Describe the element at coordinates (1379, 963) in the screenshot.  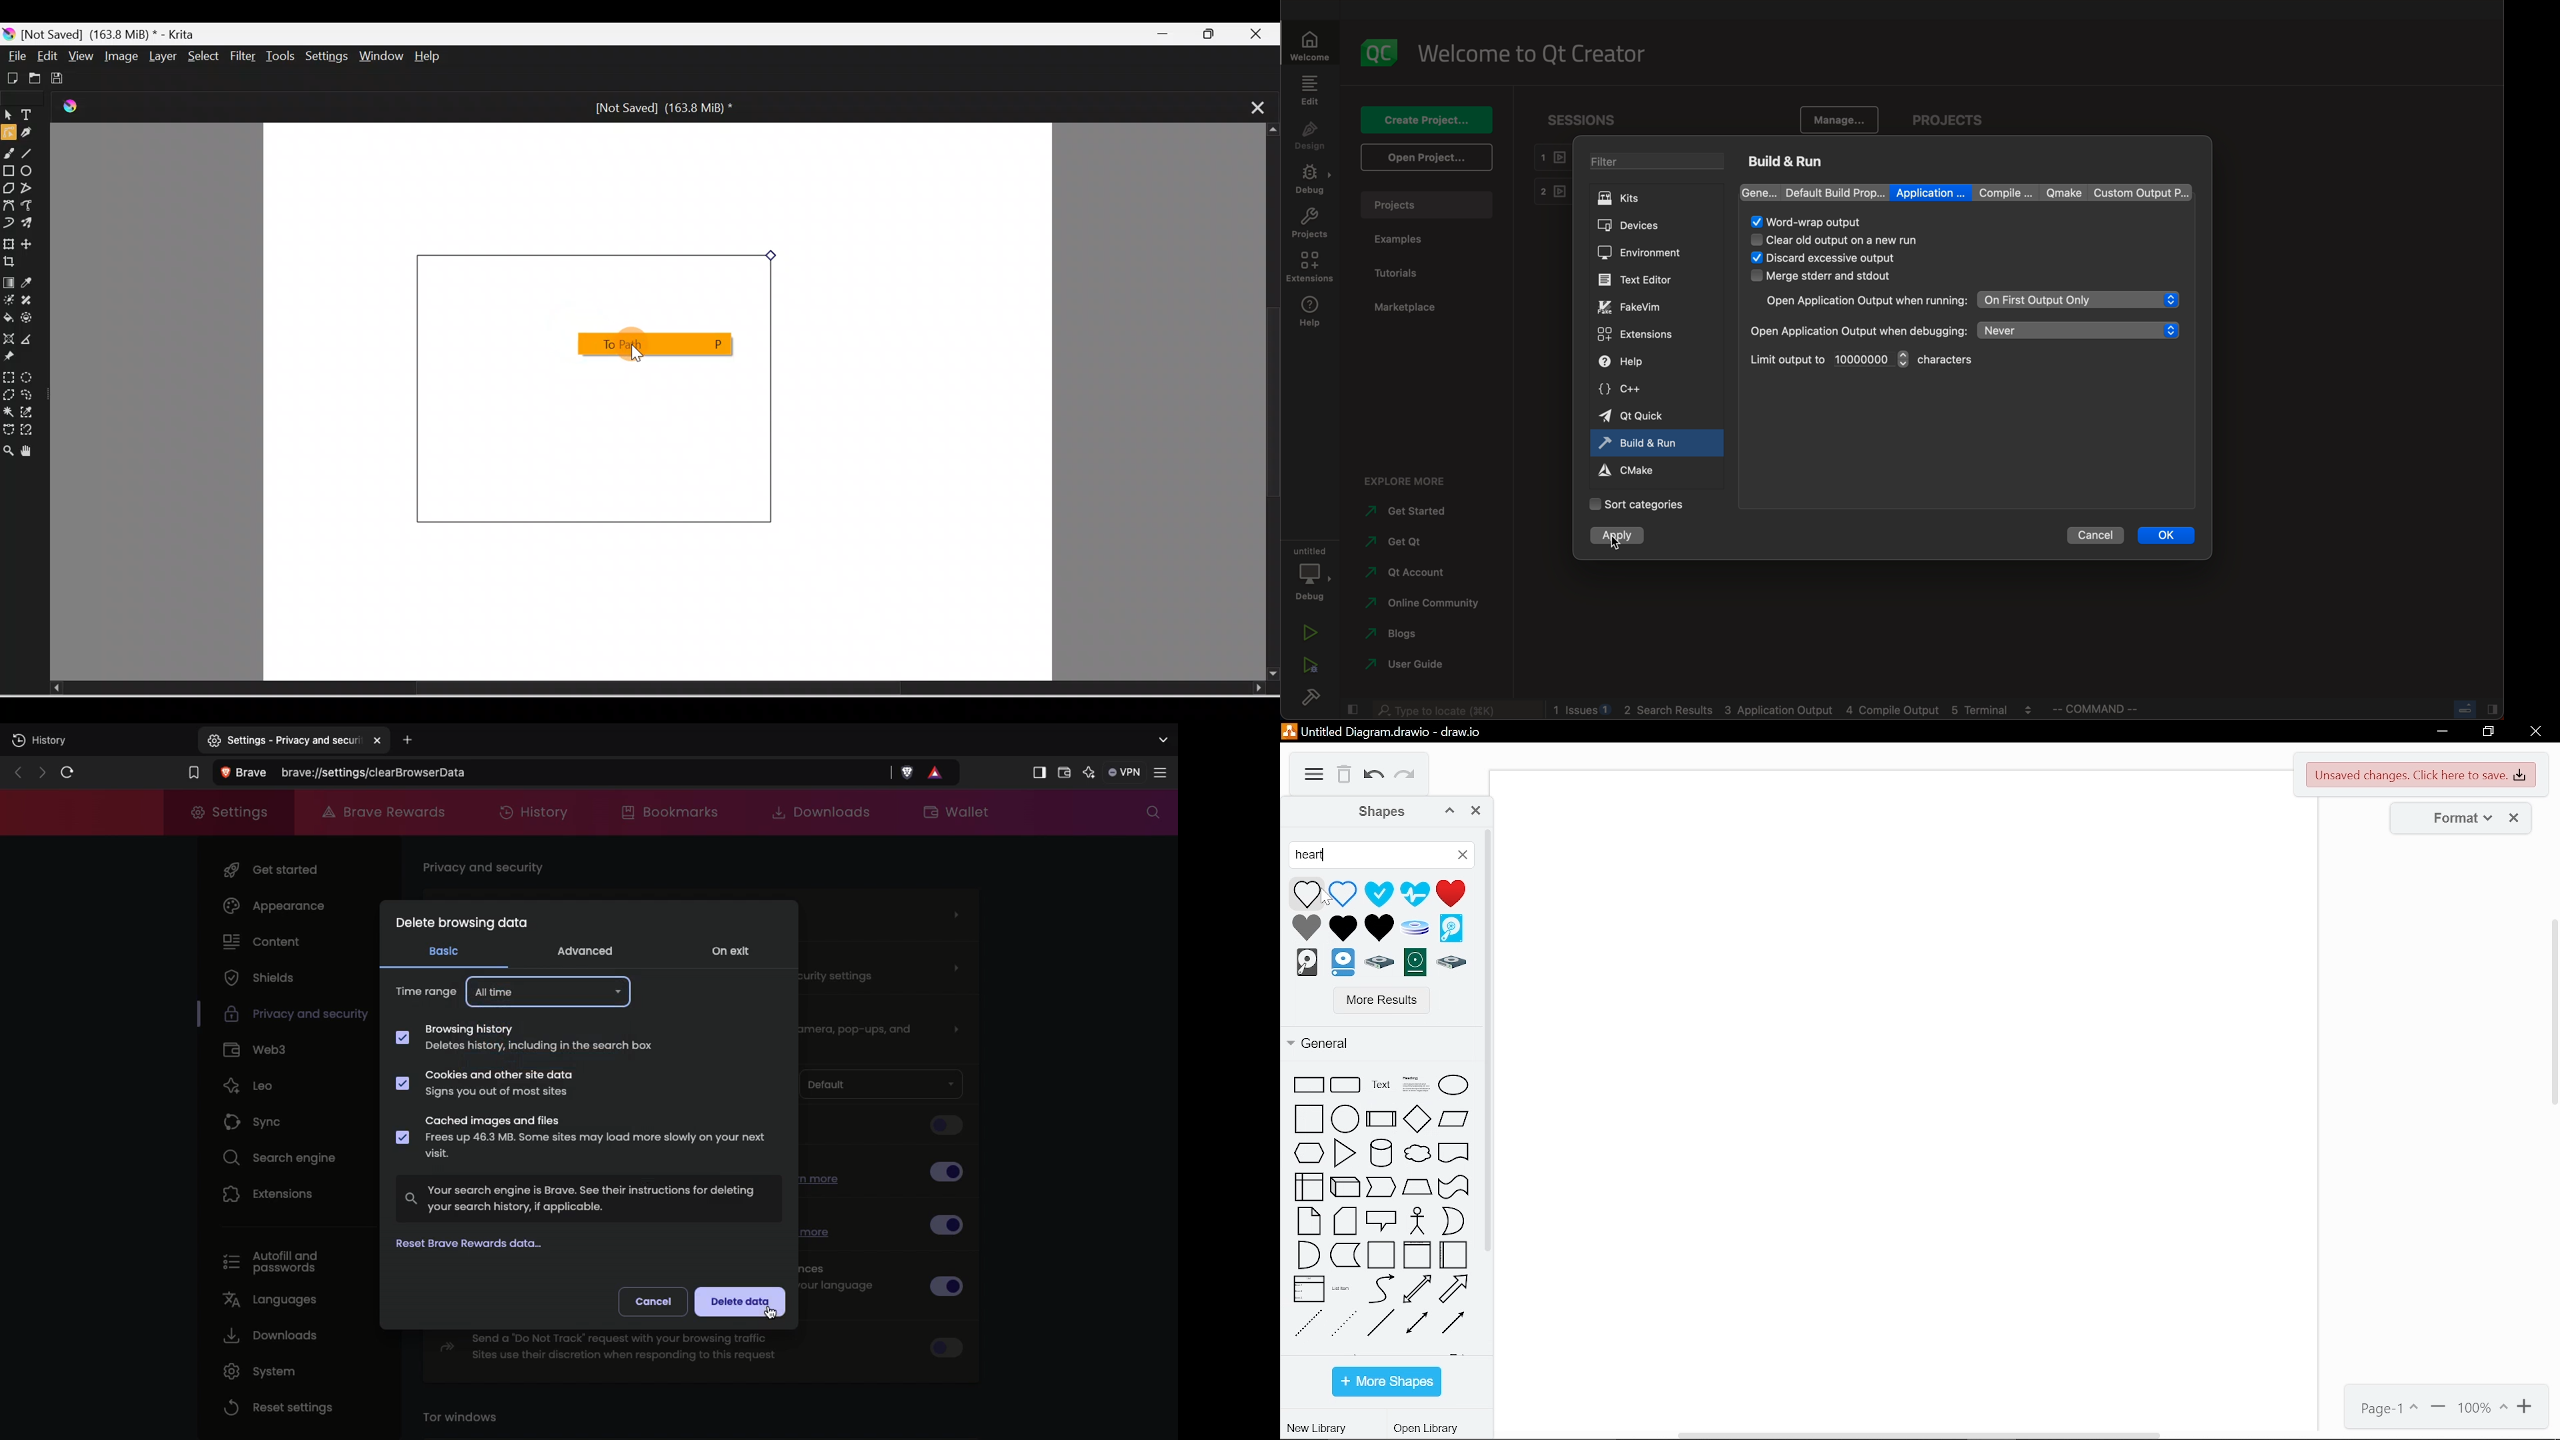
I see `Hard drive` at that location.